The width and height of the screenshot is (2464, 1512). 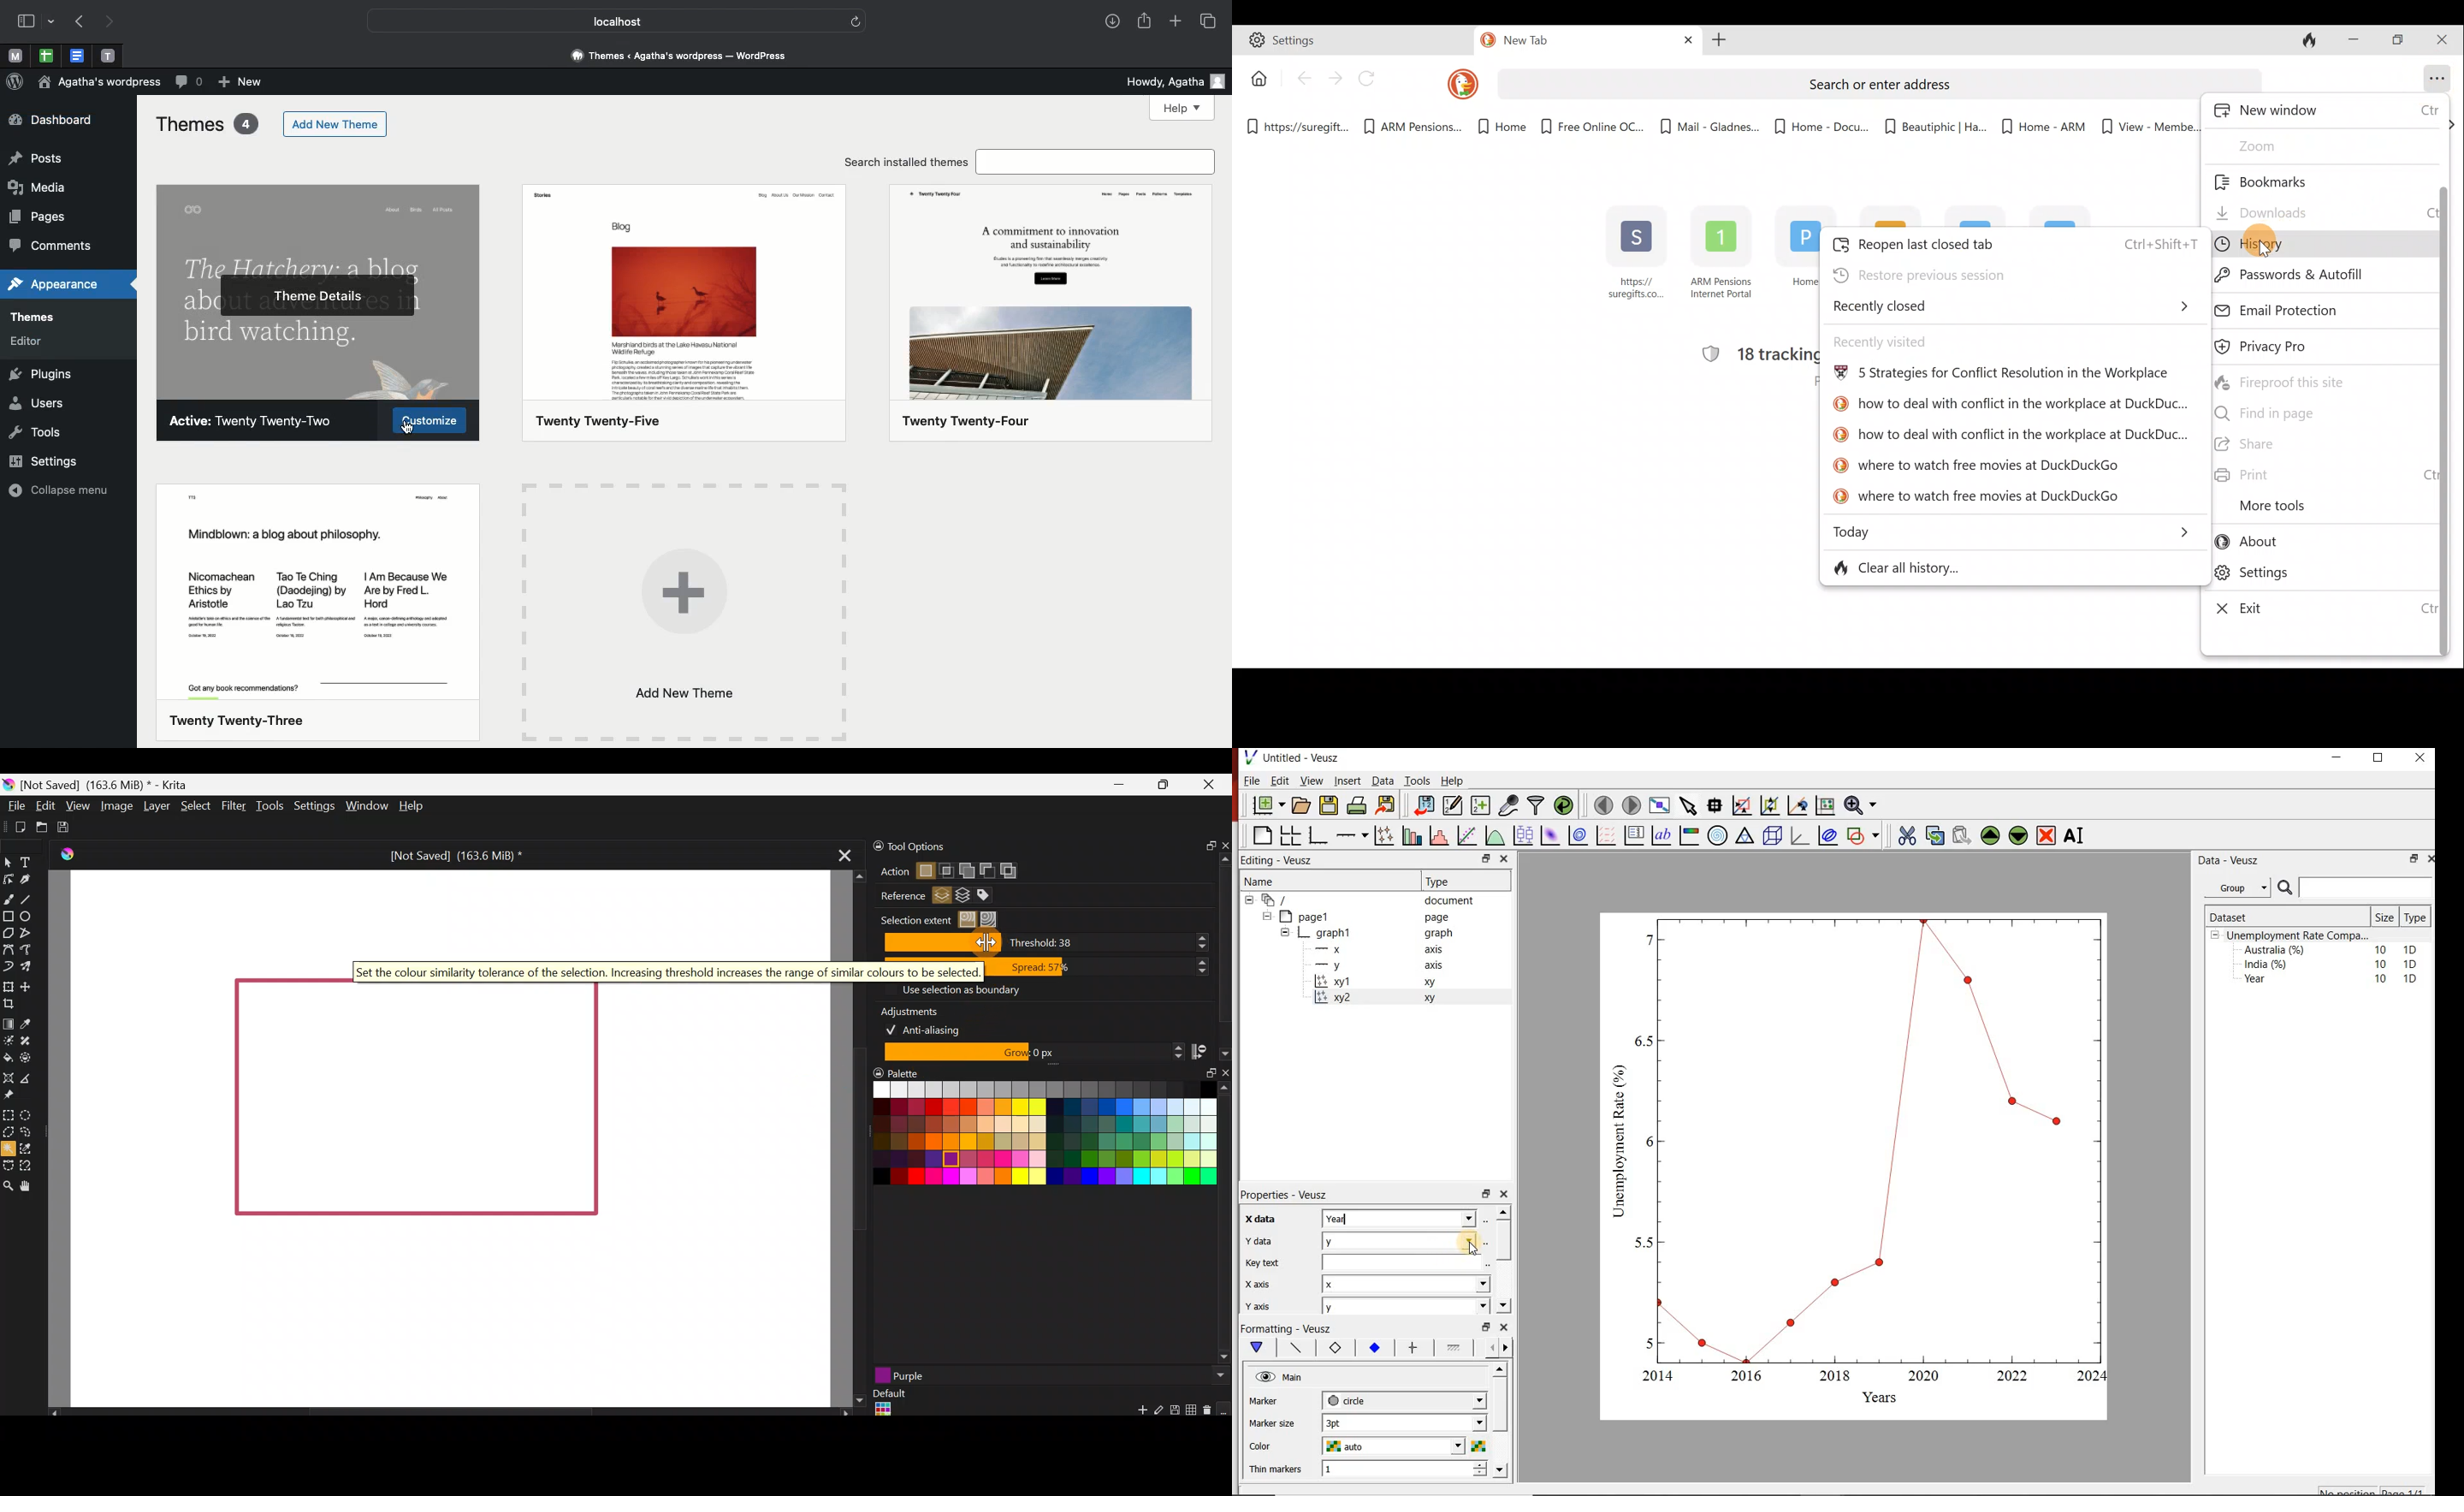 What do you see at coordinates (1414, 1348) in the screenshot?
I see `error bar line` at bounding box center [1414, 1348].